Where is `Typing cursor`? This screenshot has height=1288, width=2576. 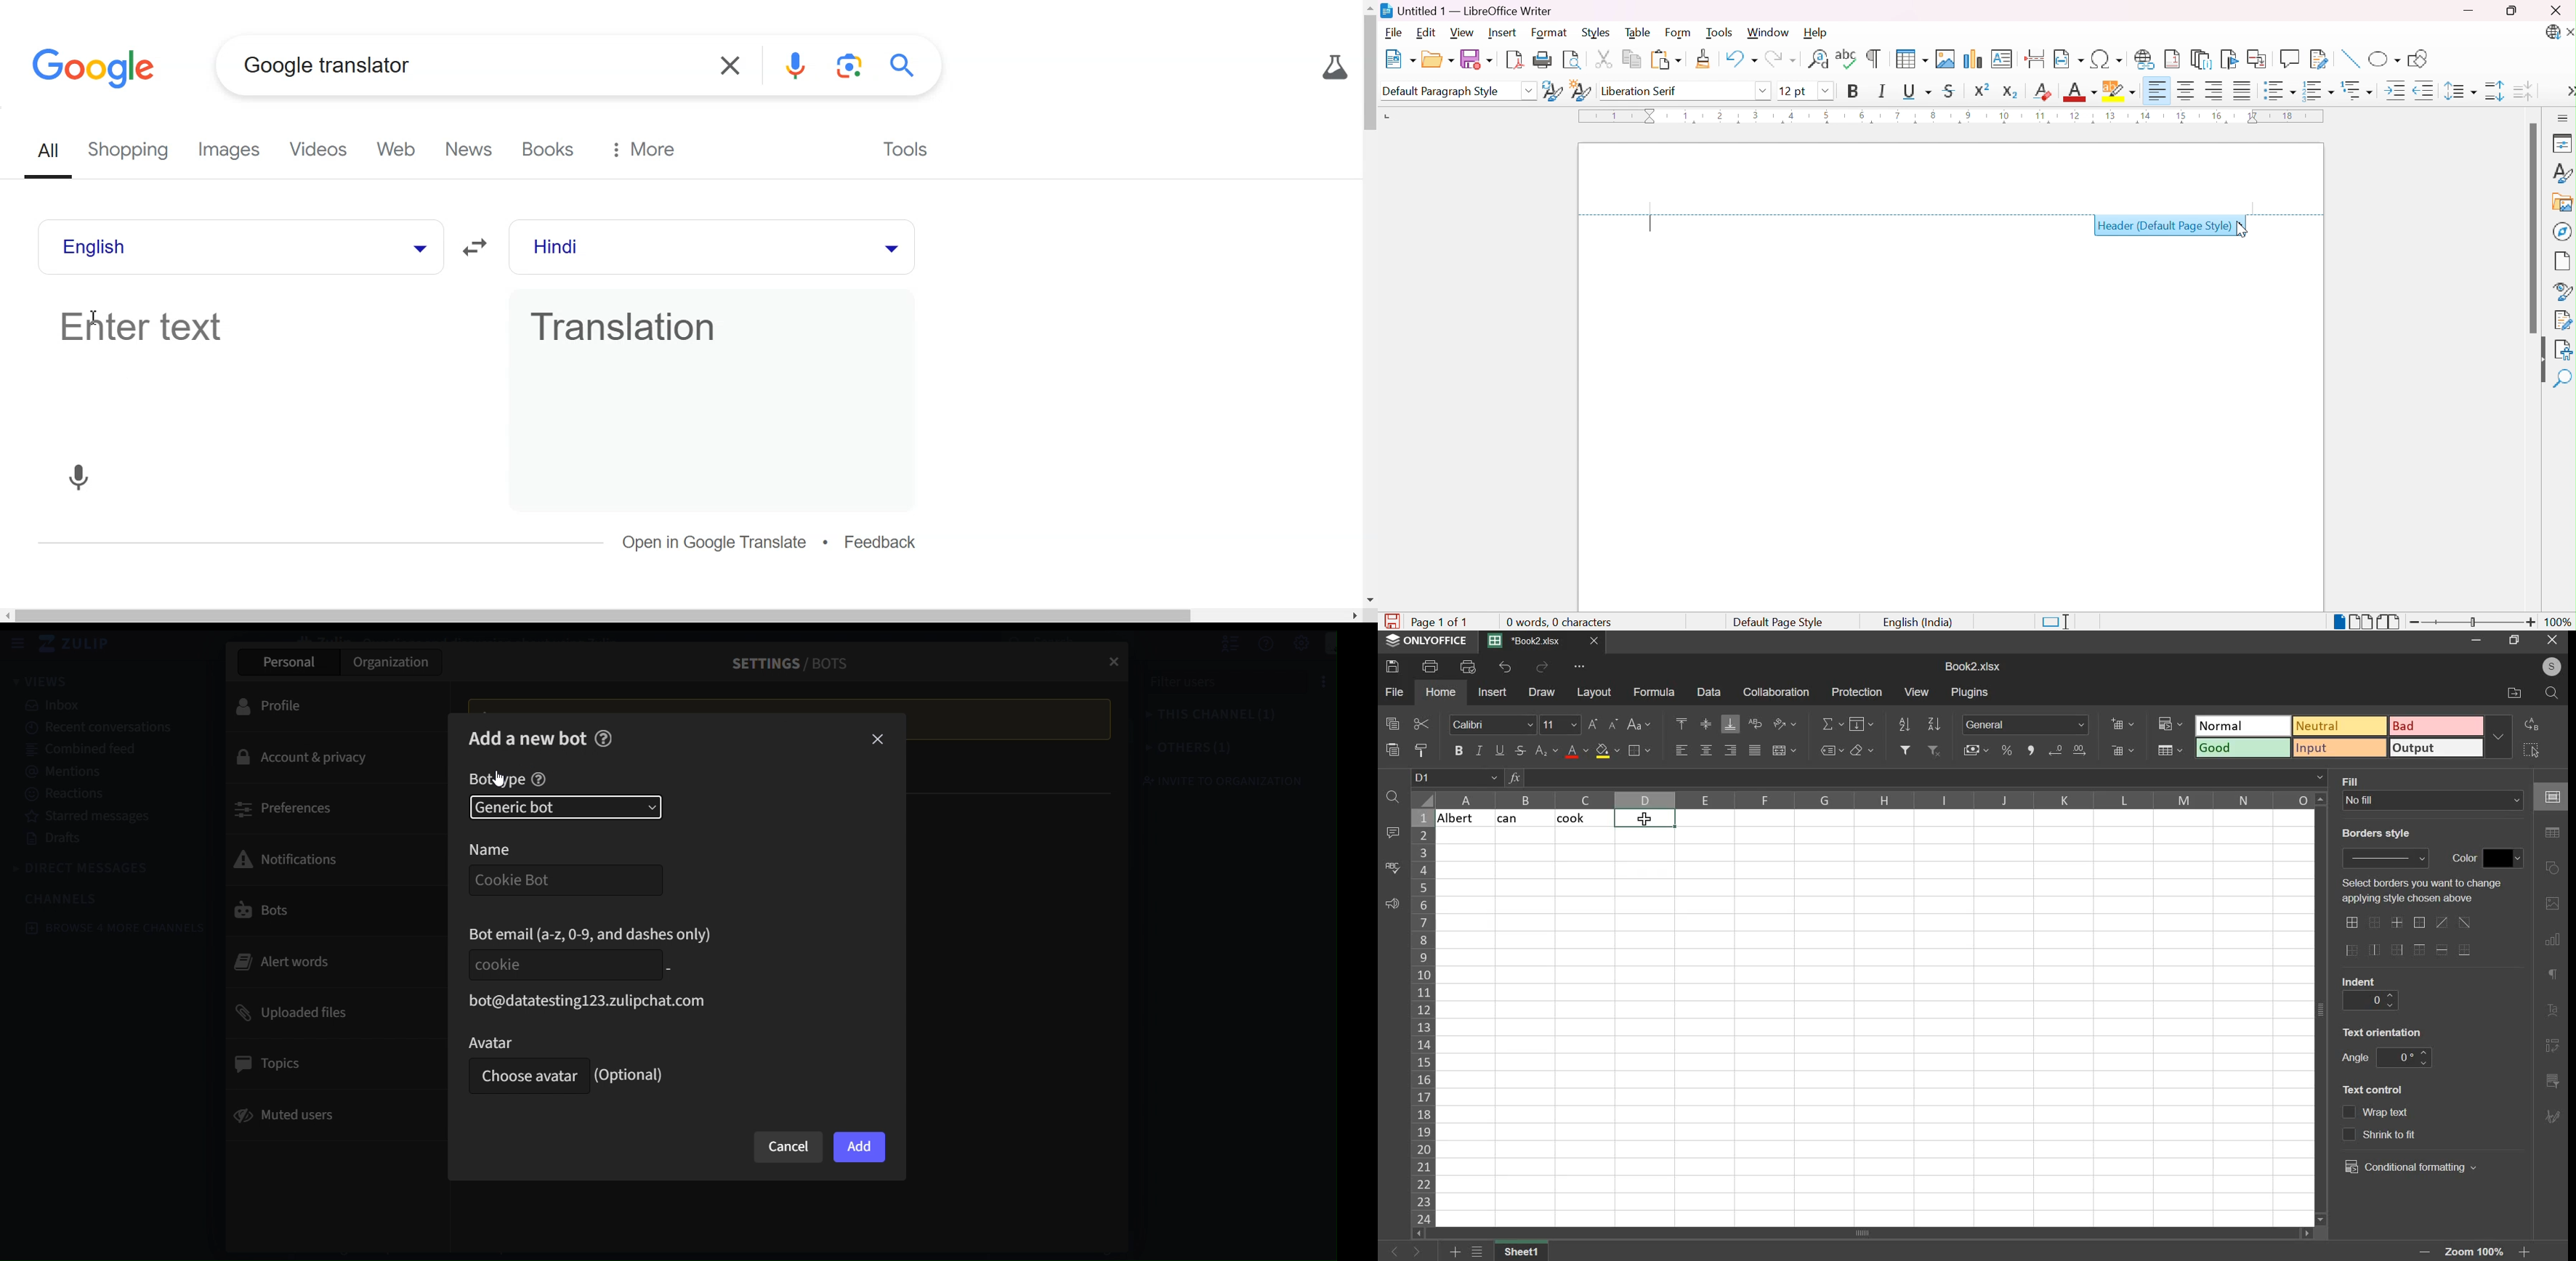
Typing cursor is located at coordinates (1651, 225).